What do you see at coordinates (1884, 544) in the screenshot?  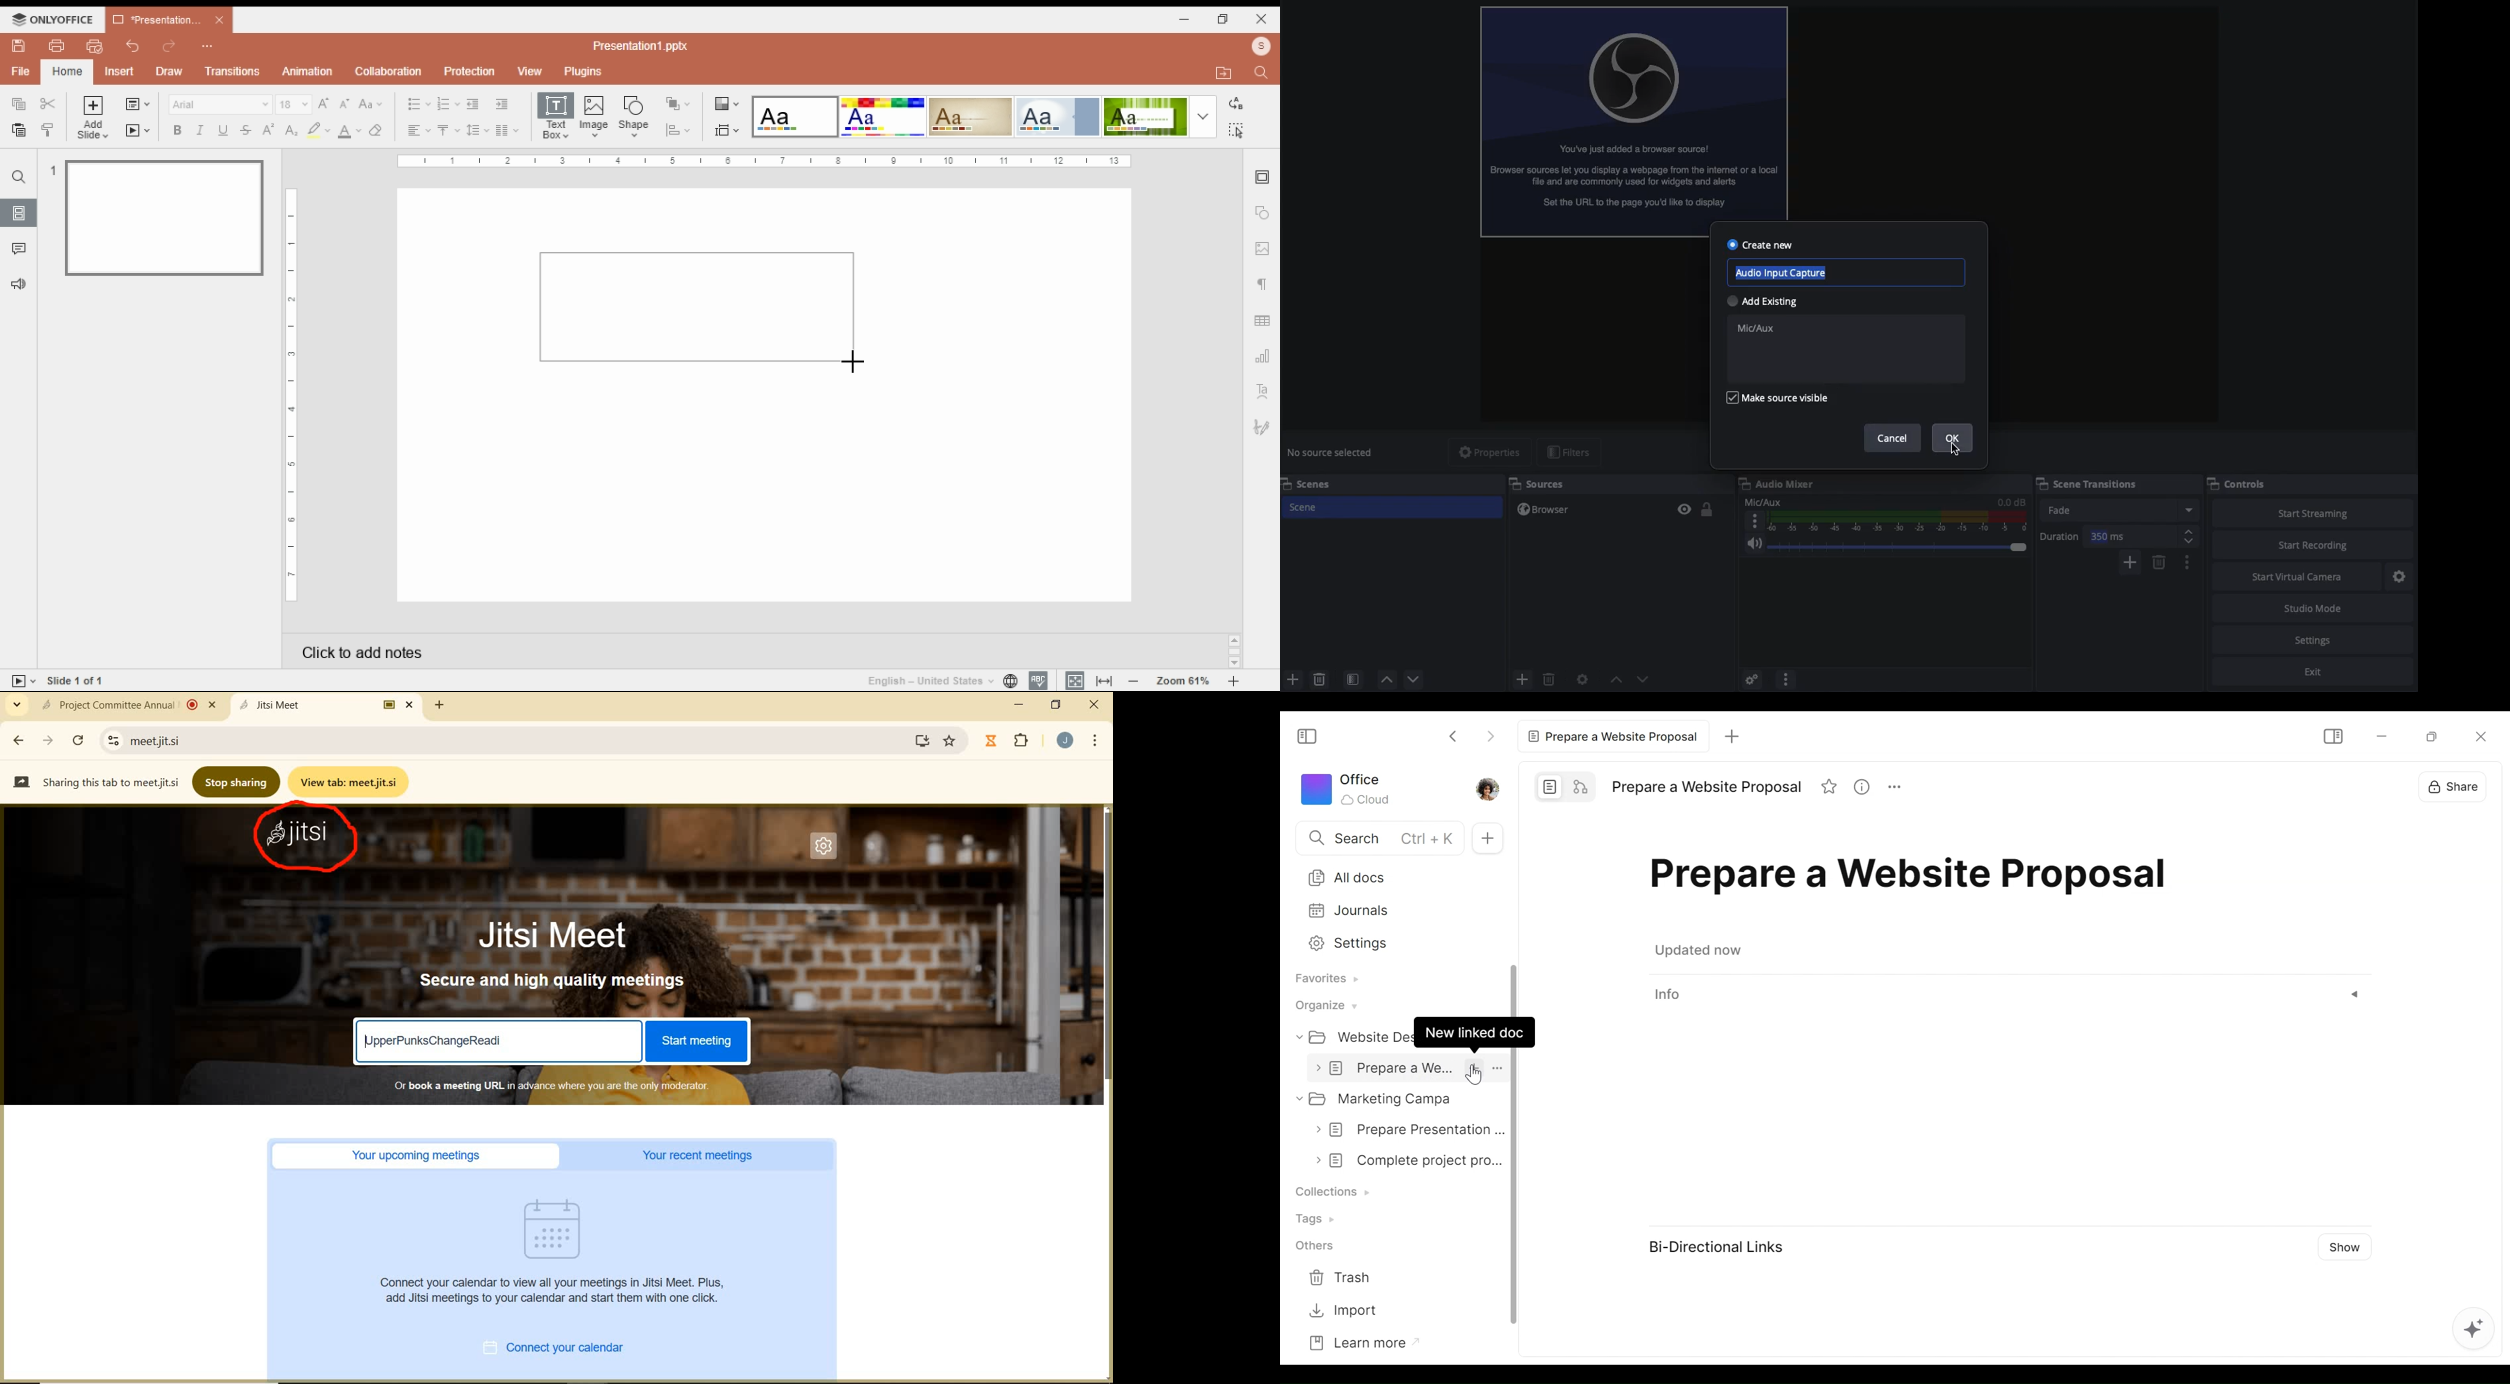 I see `Volume` at bounding box center [1884, 544].